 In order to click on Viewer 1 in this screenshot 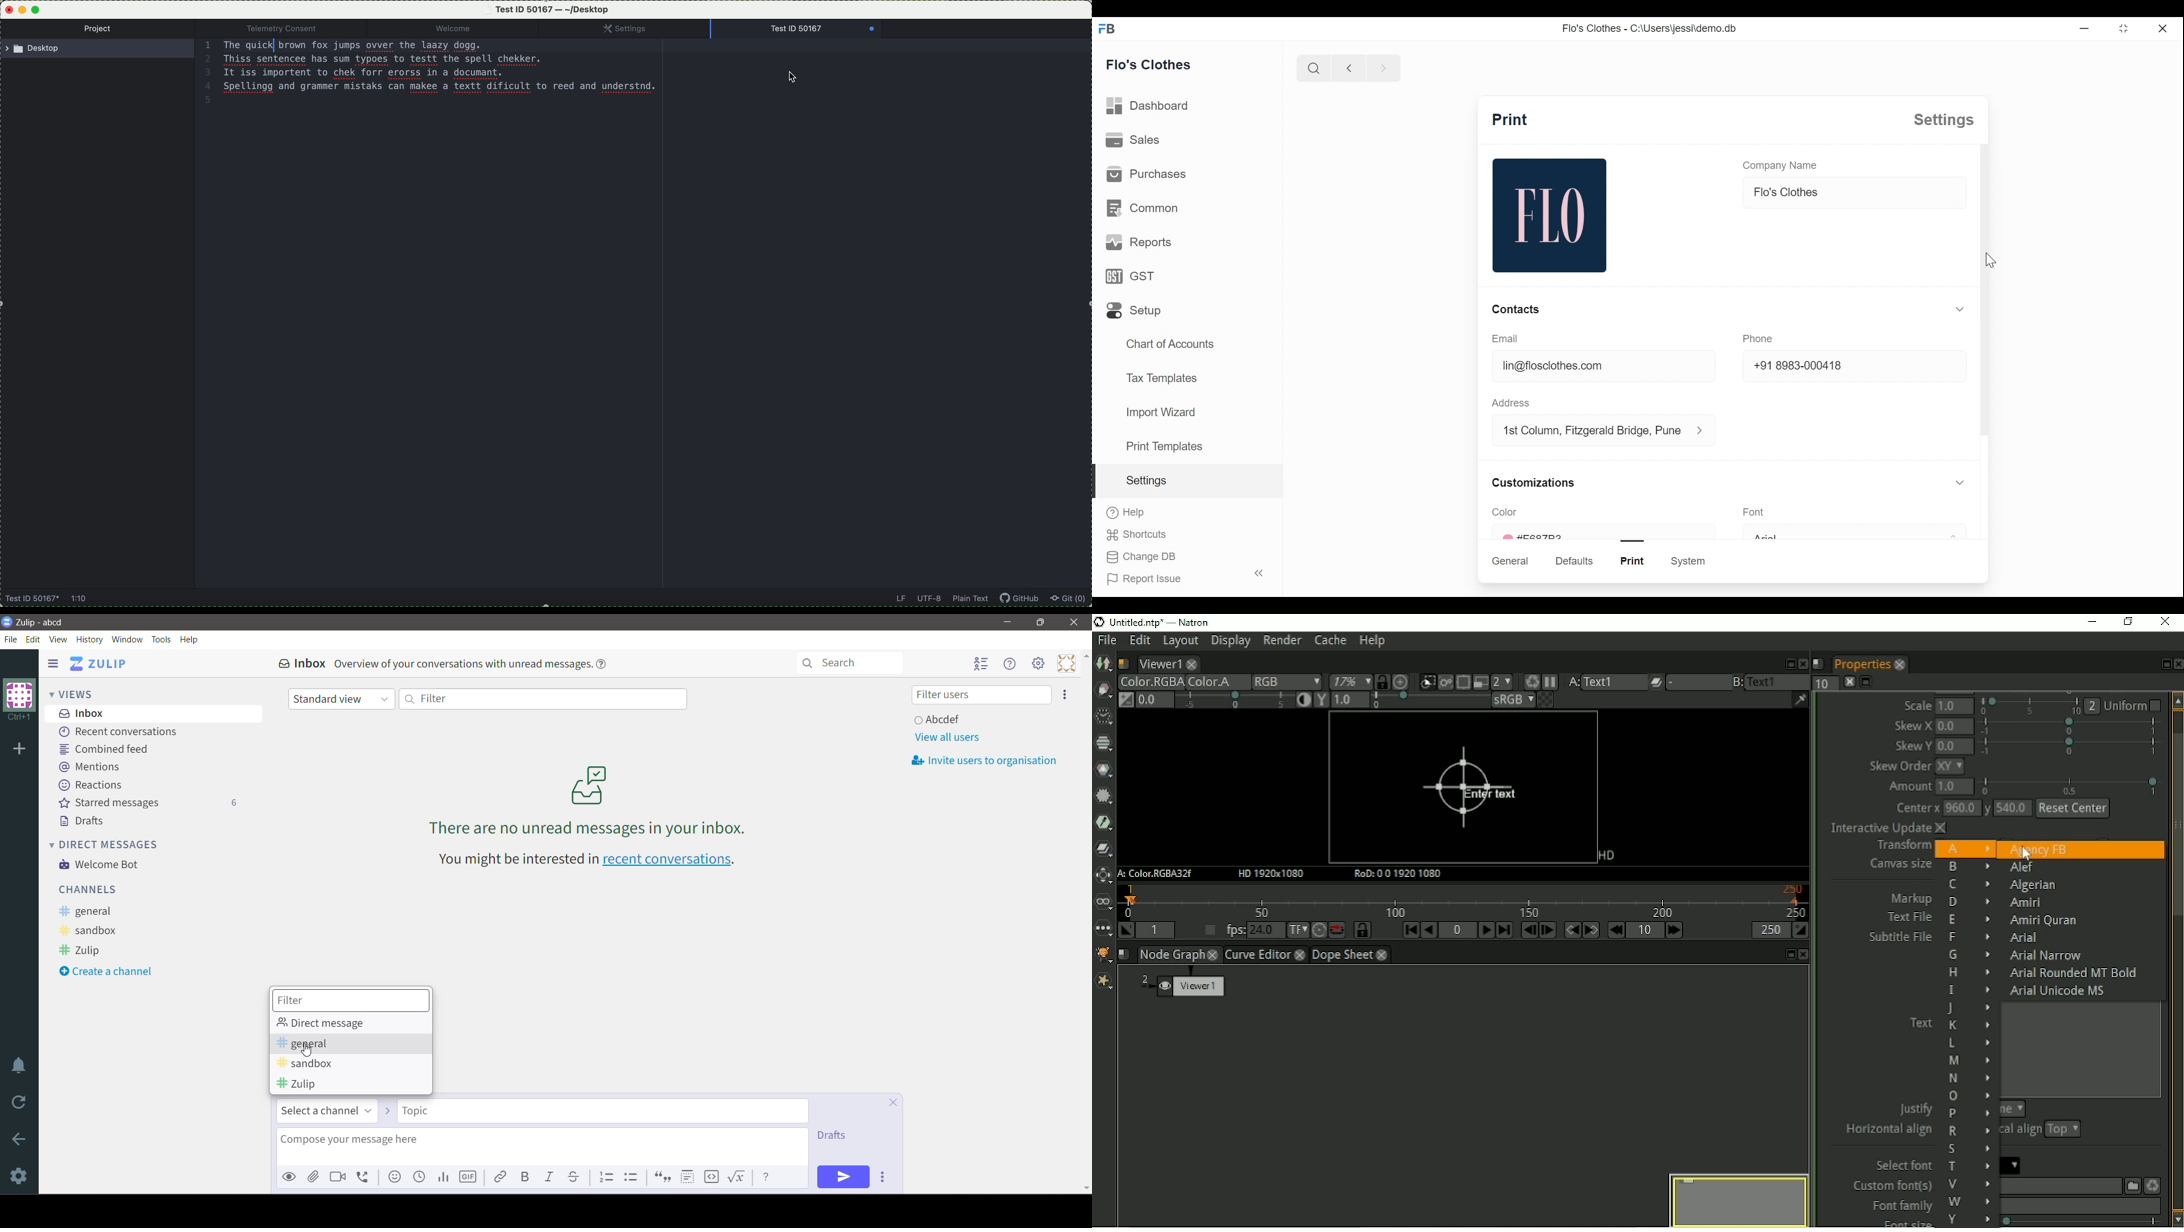, I will do `click(1185, 988)`.